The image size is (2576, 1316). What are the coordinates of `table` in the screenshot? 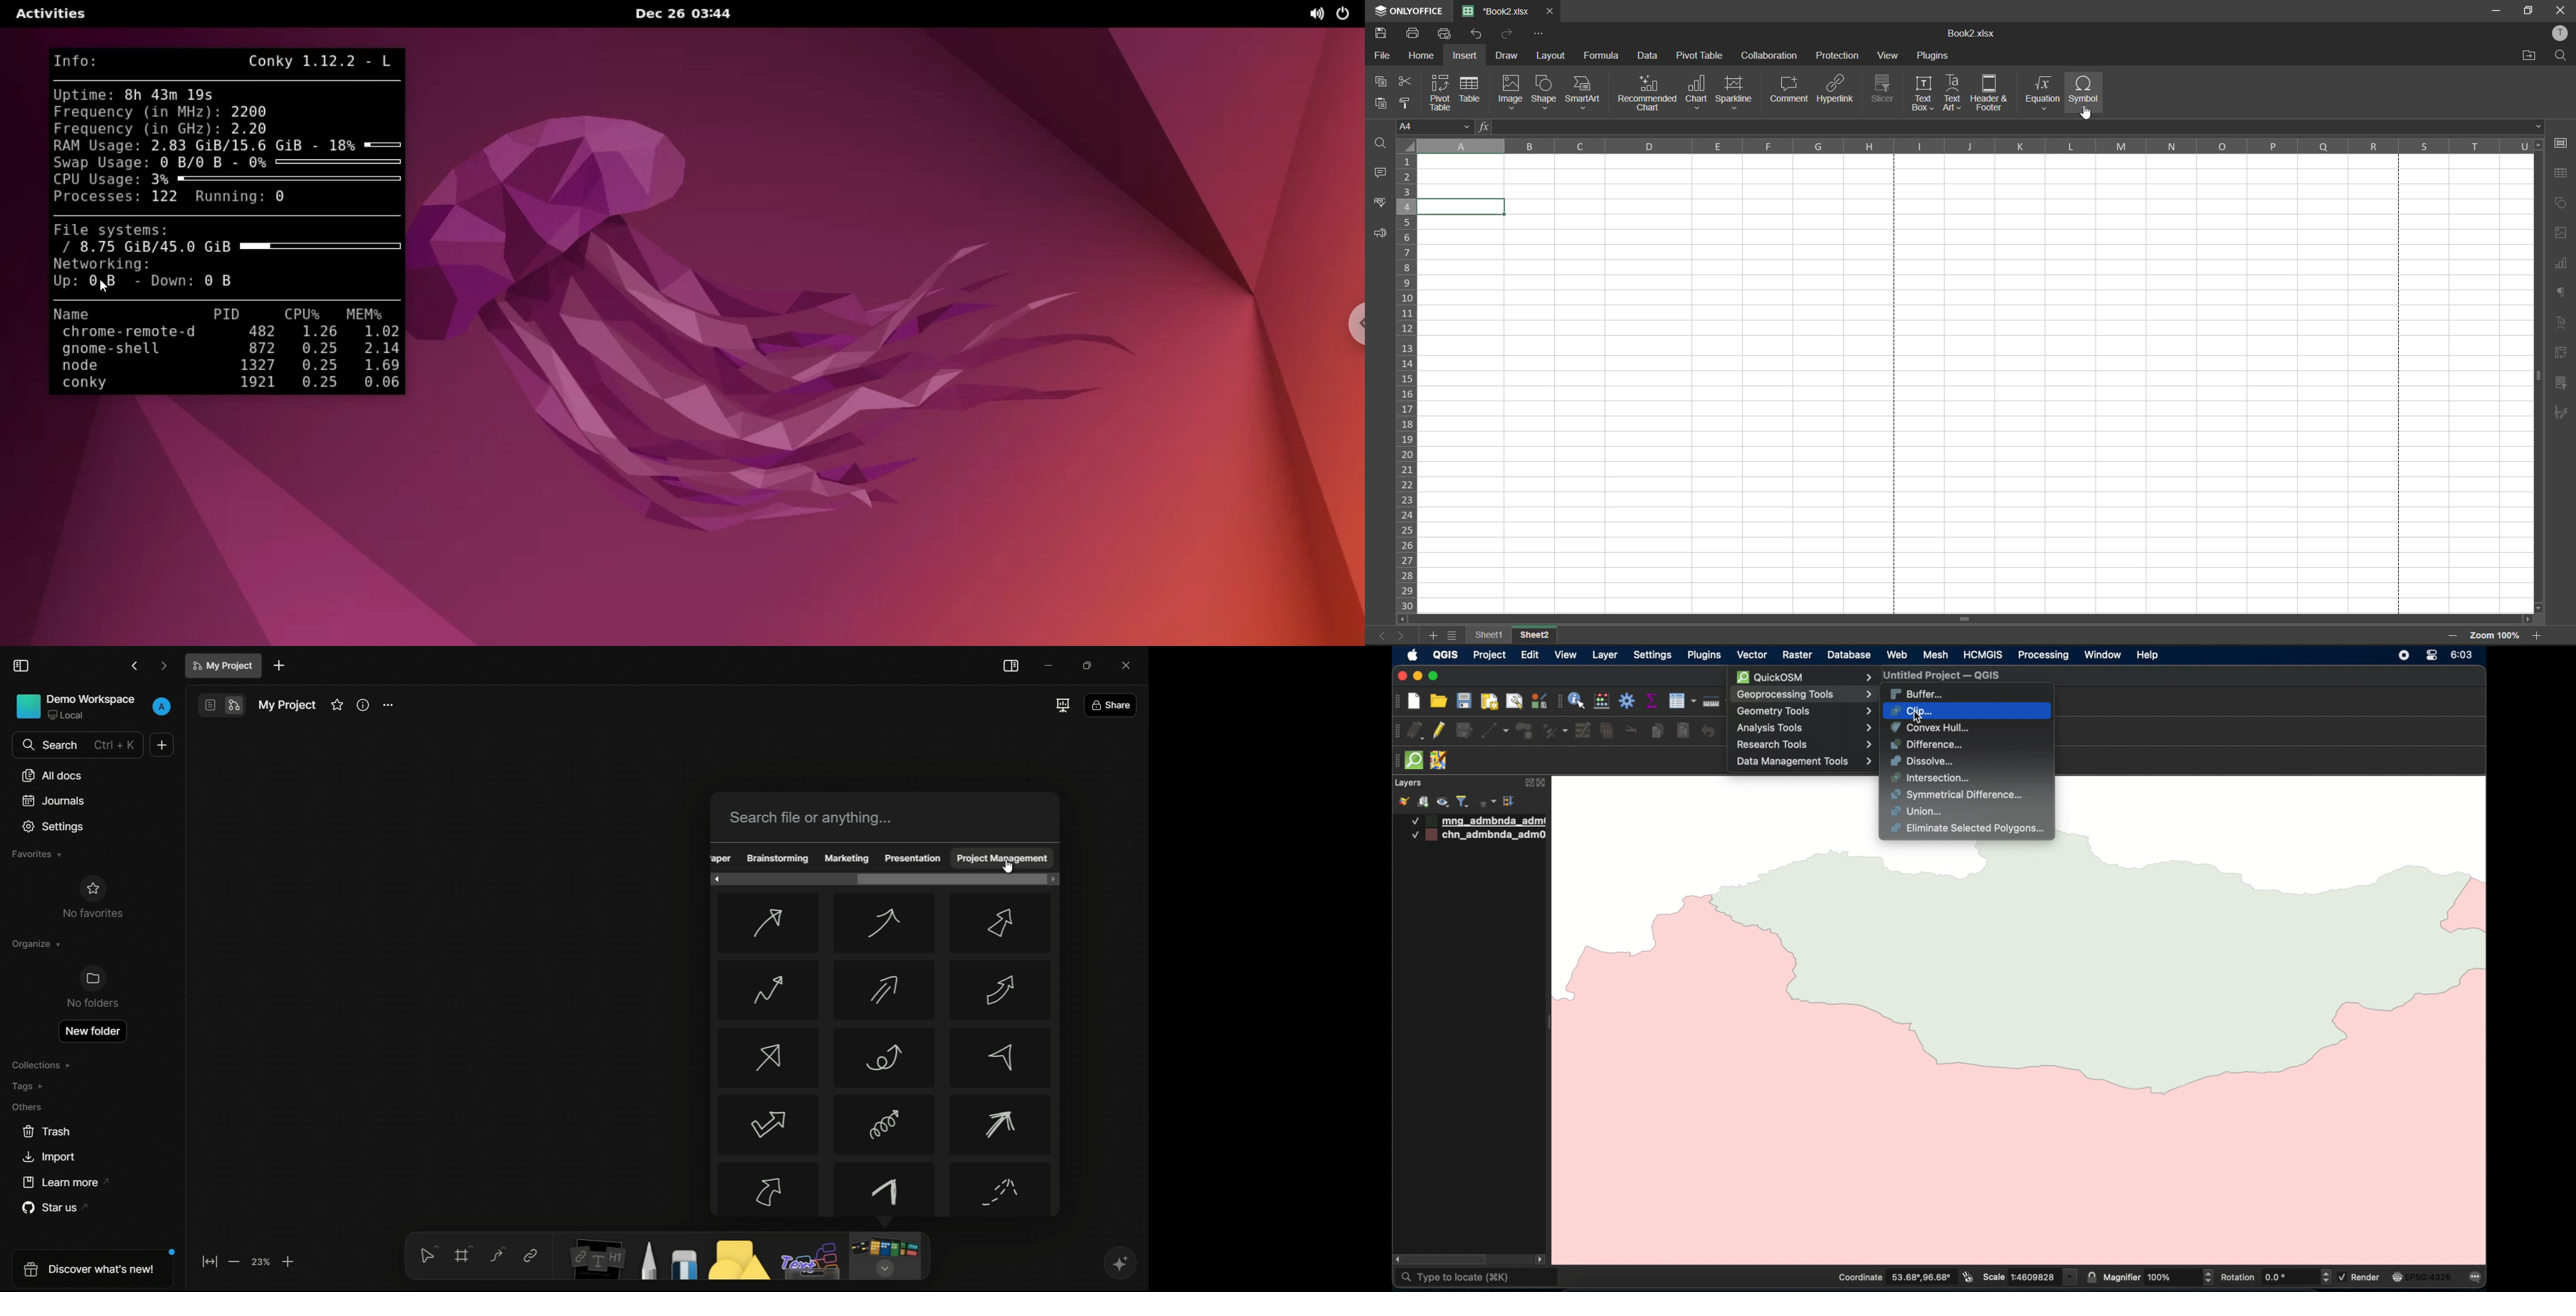 It's located at (1473, 88).